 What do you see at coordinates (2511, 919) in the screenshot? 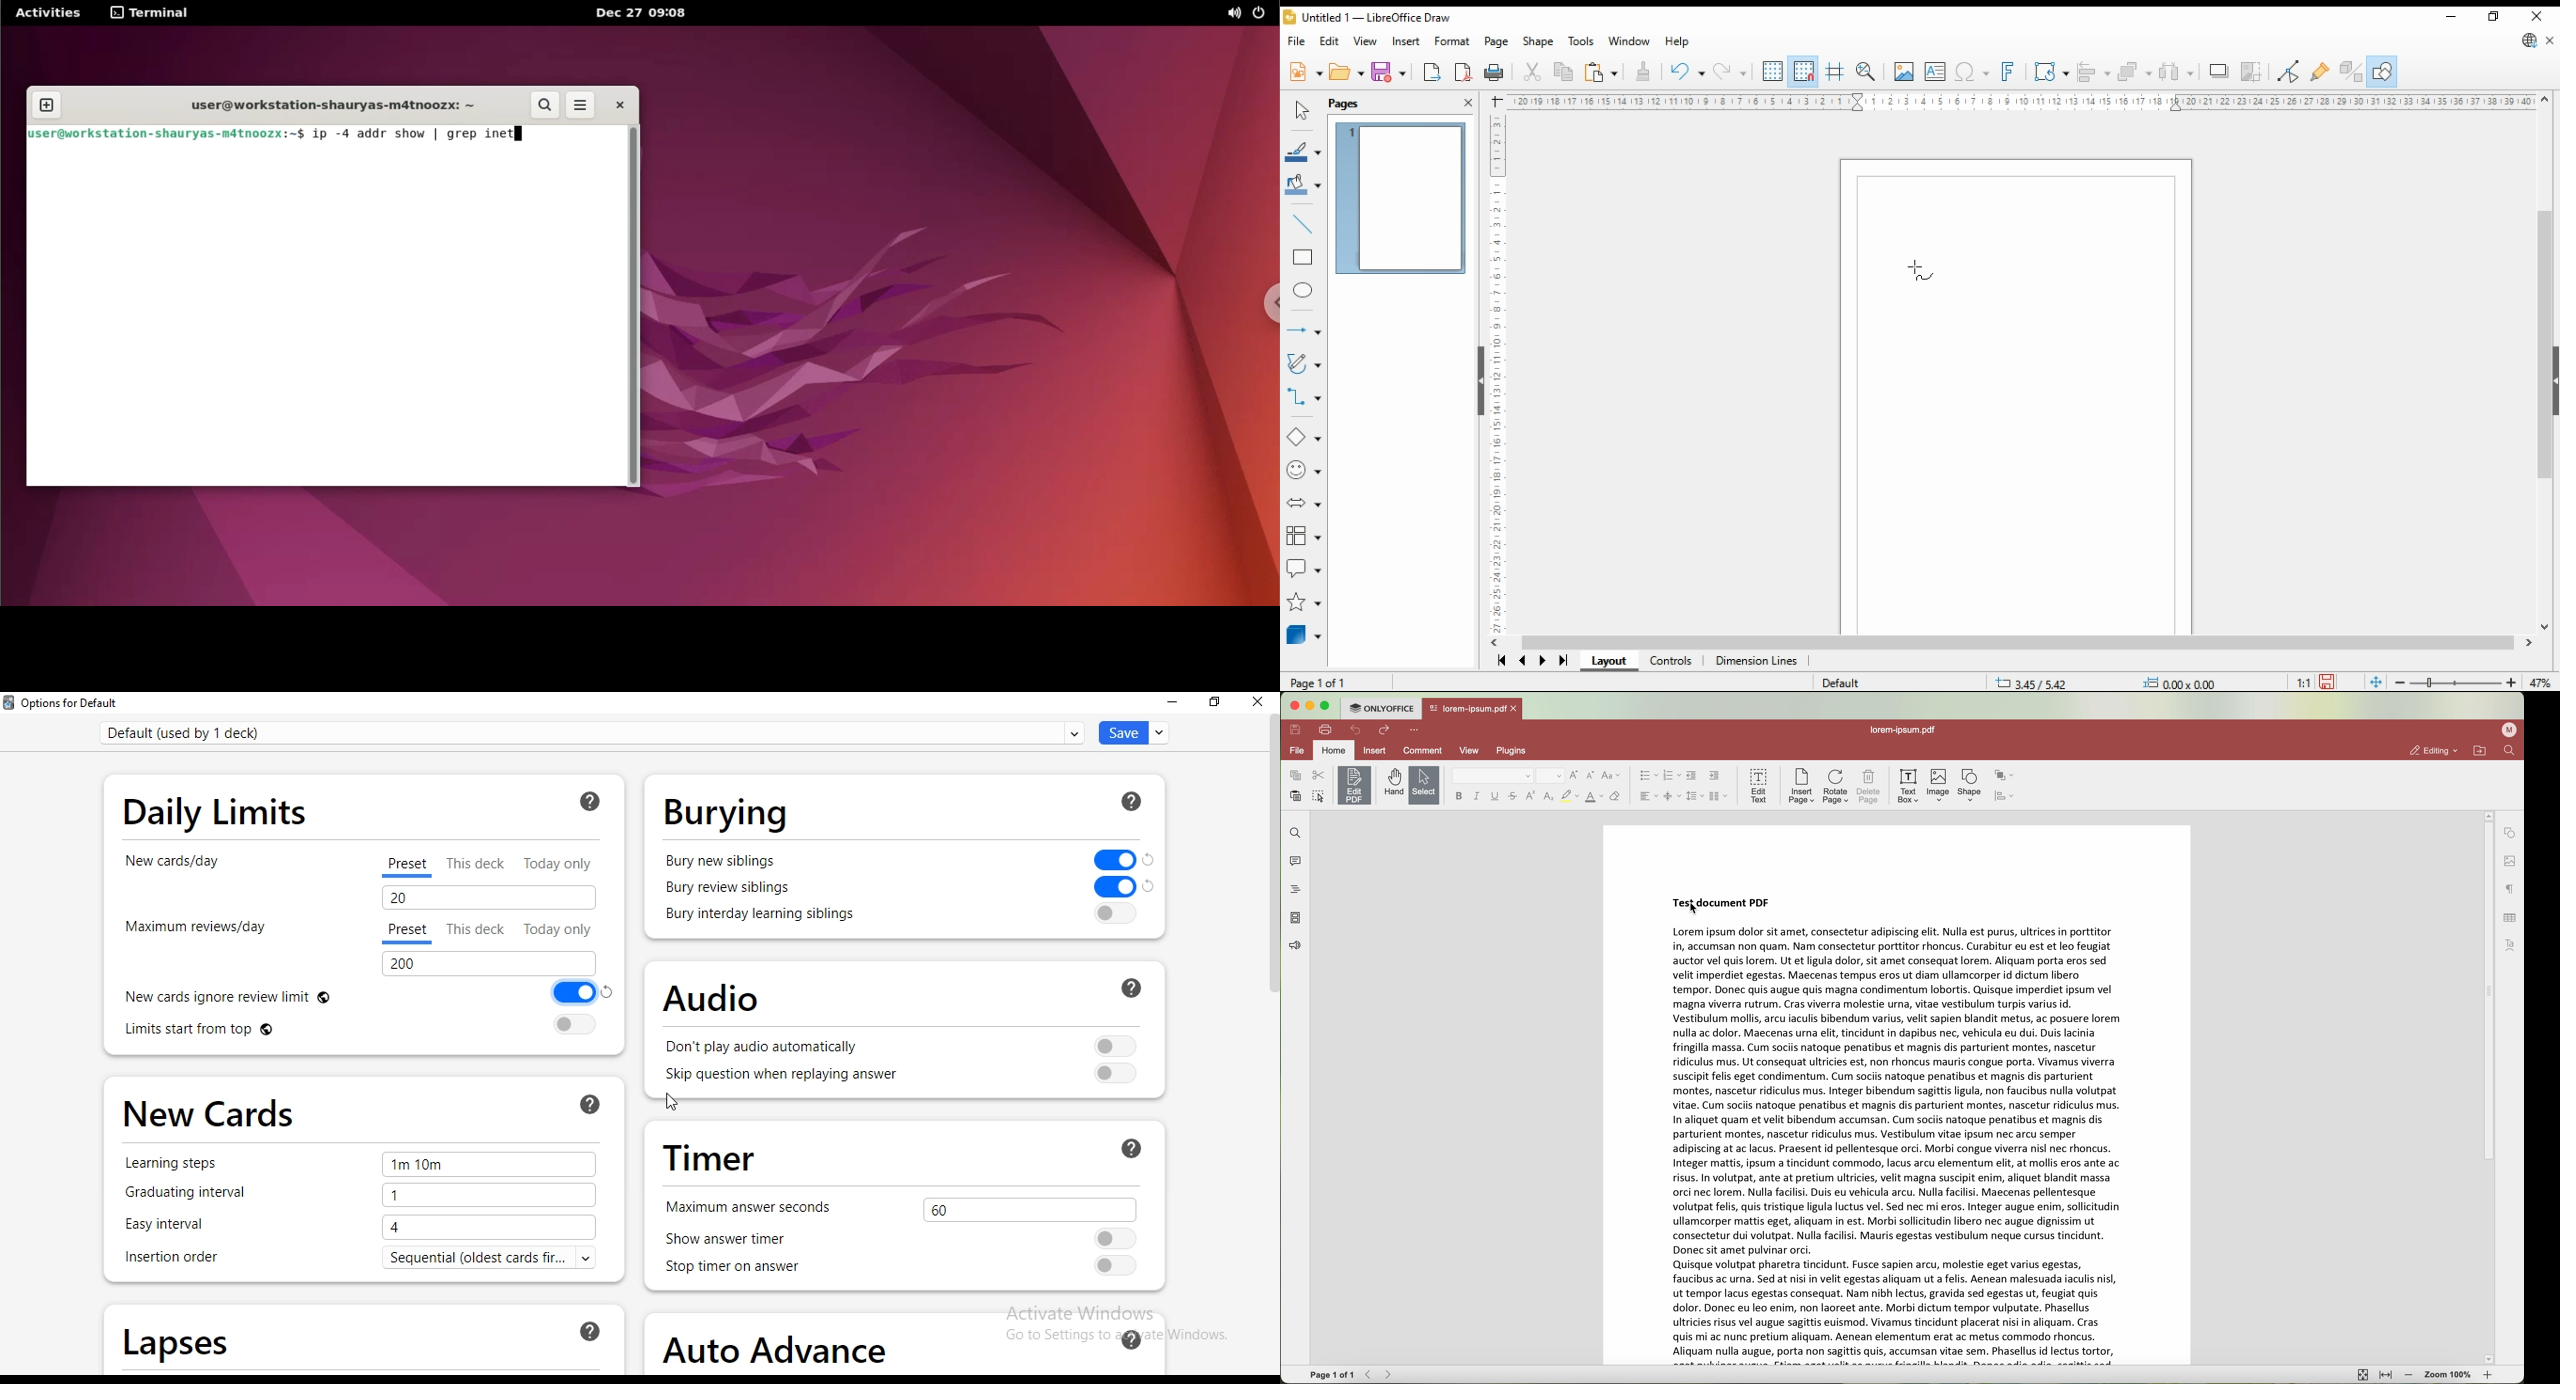
I see `table settings` at bounding box center [2511, 919].